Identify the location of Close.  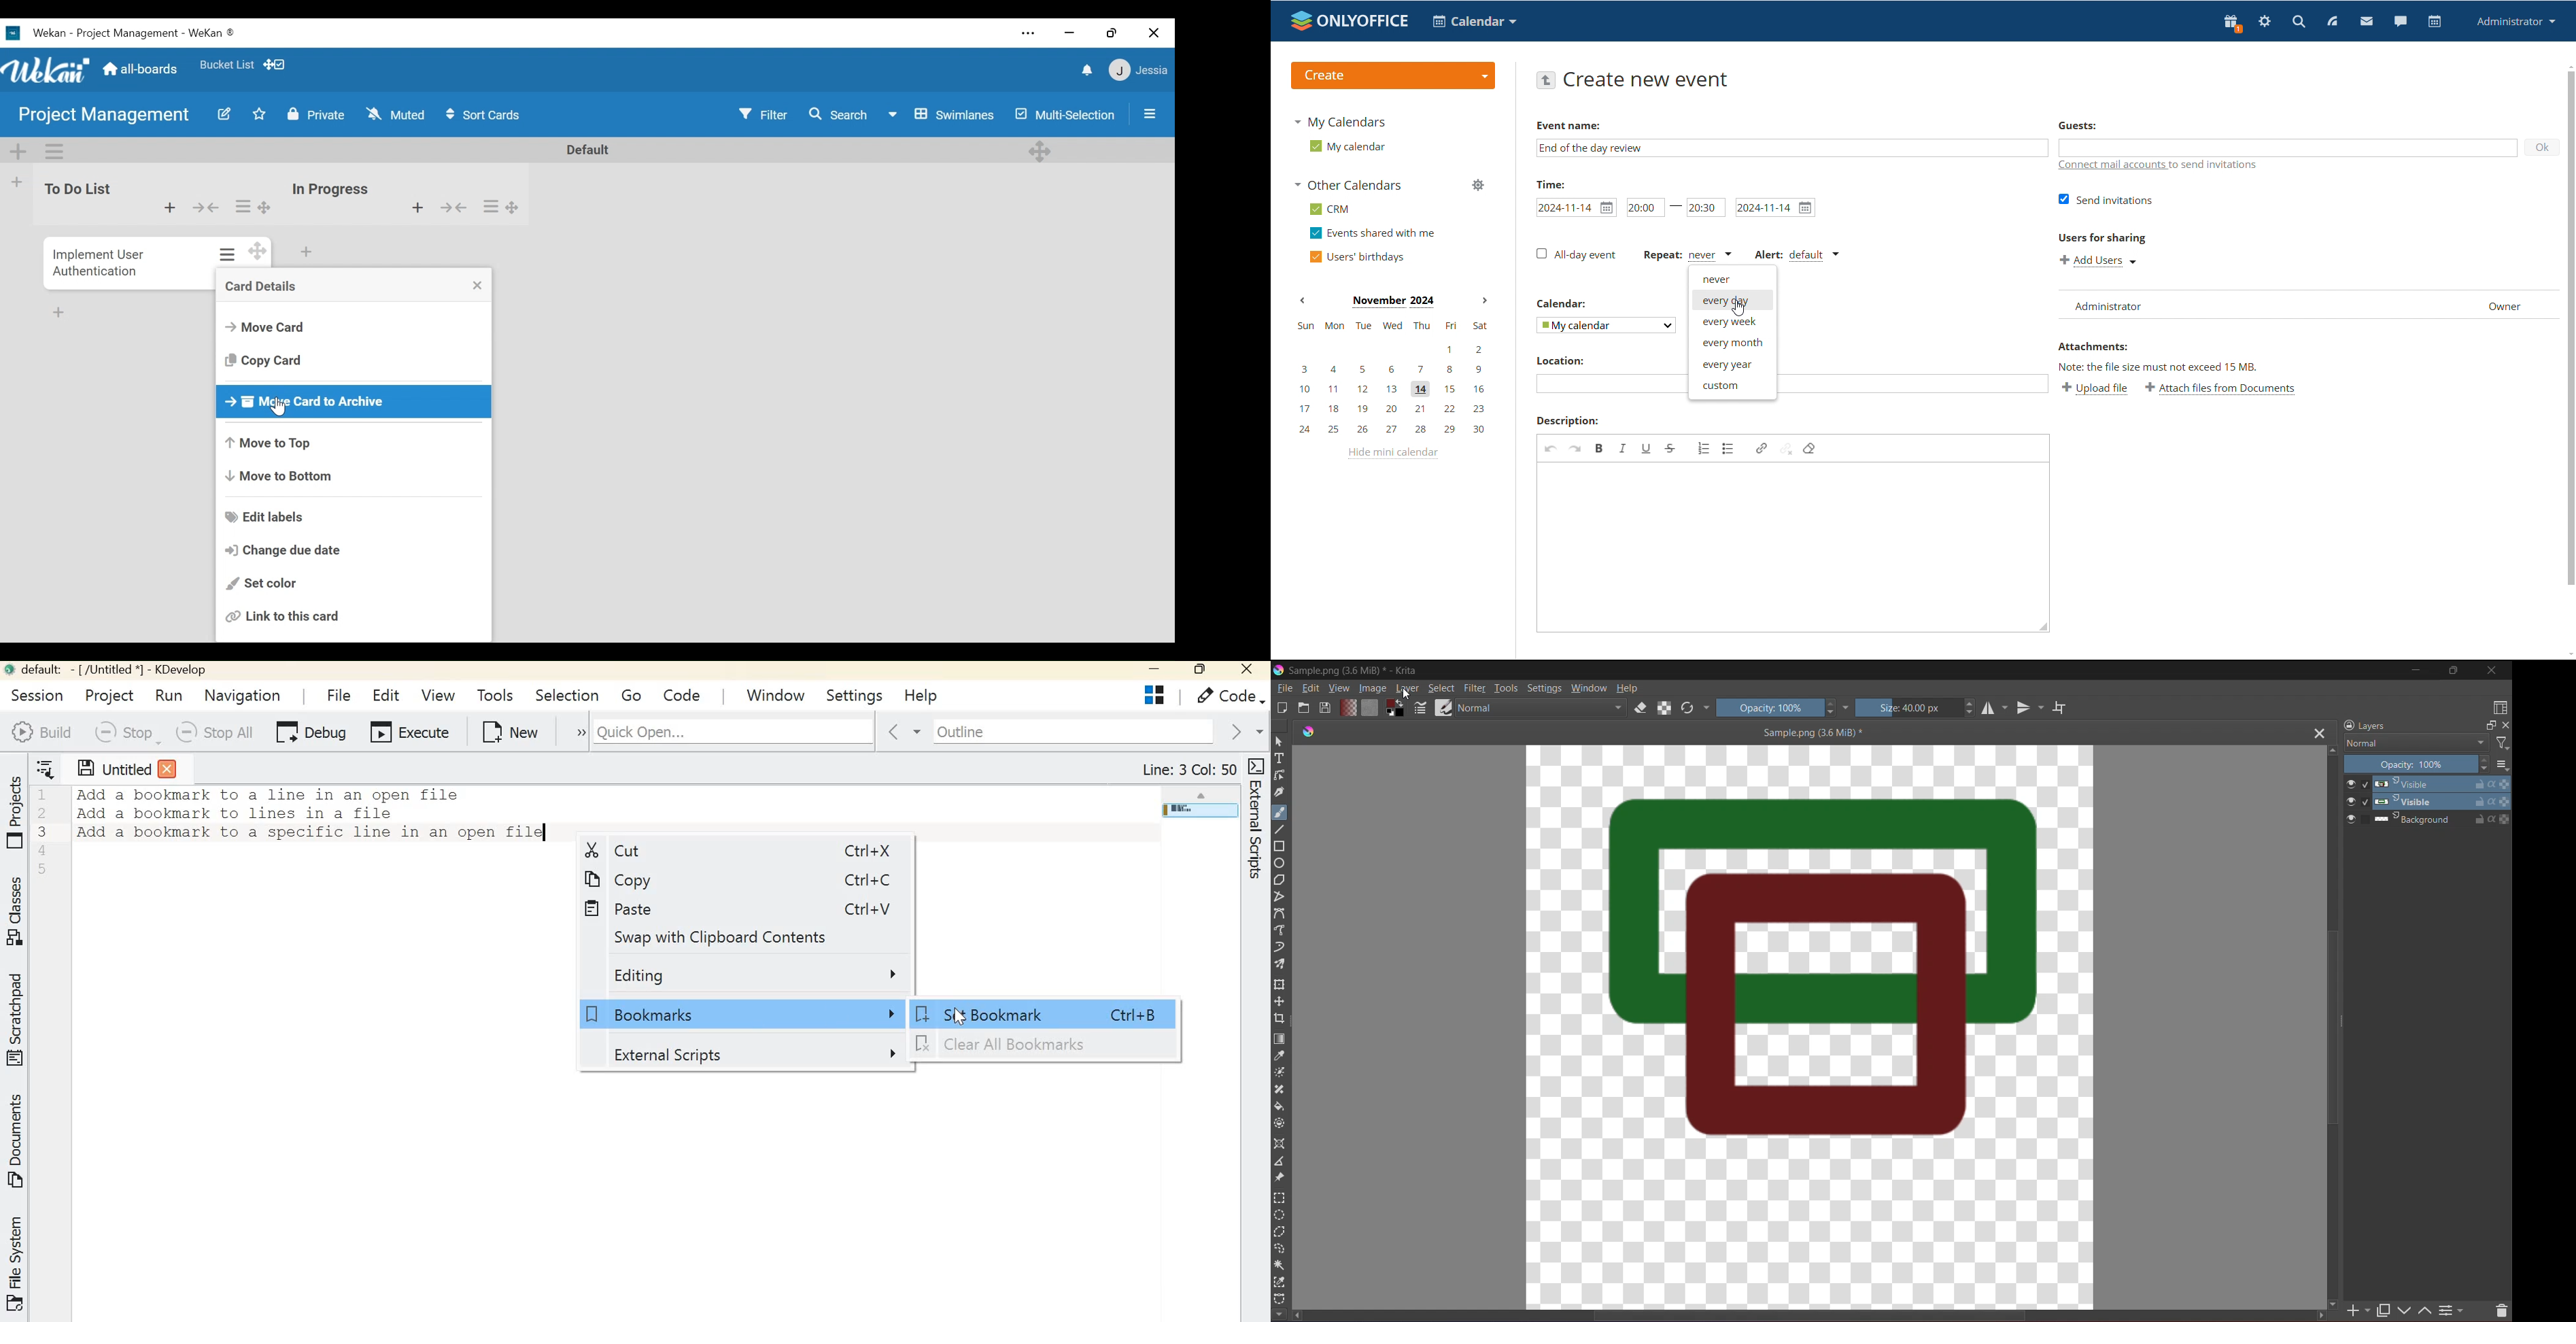
(1155, 32).